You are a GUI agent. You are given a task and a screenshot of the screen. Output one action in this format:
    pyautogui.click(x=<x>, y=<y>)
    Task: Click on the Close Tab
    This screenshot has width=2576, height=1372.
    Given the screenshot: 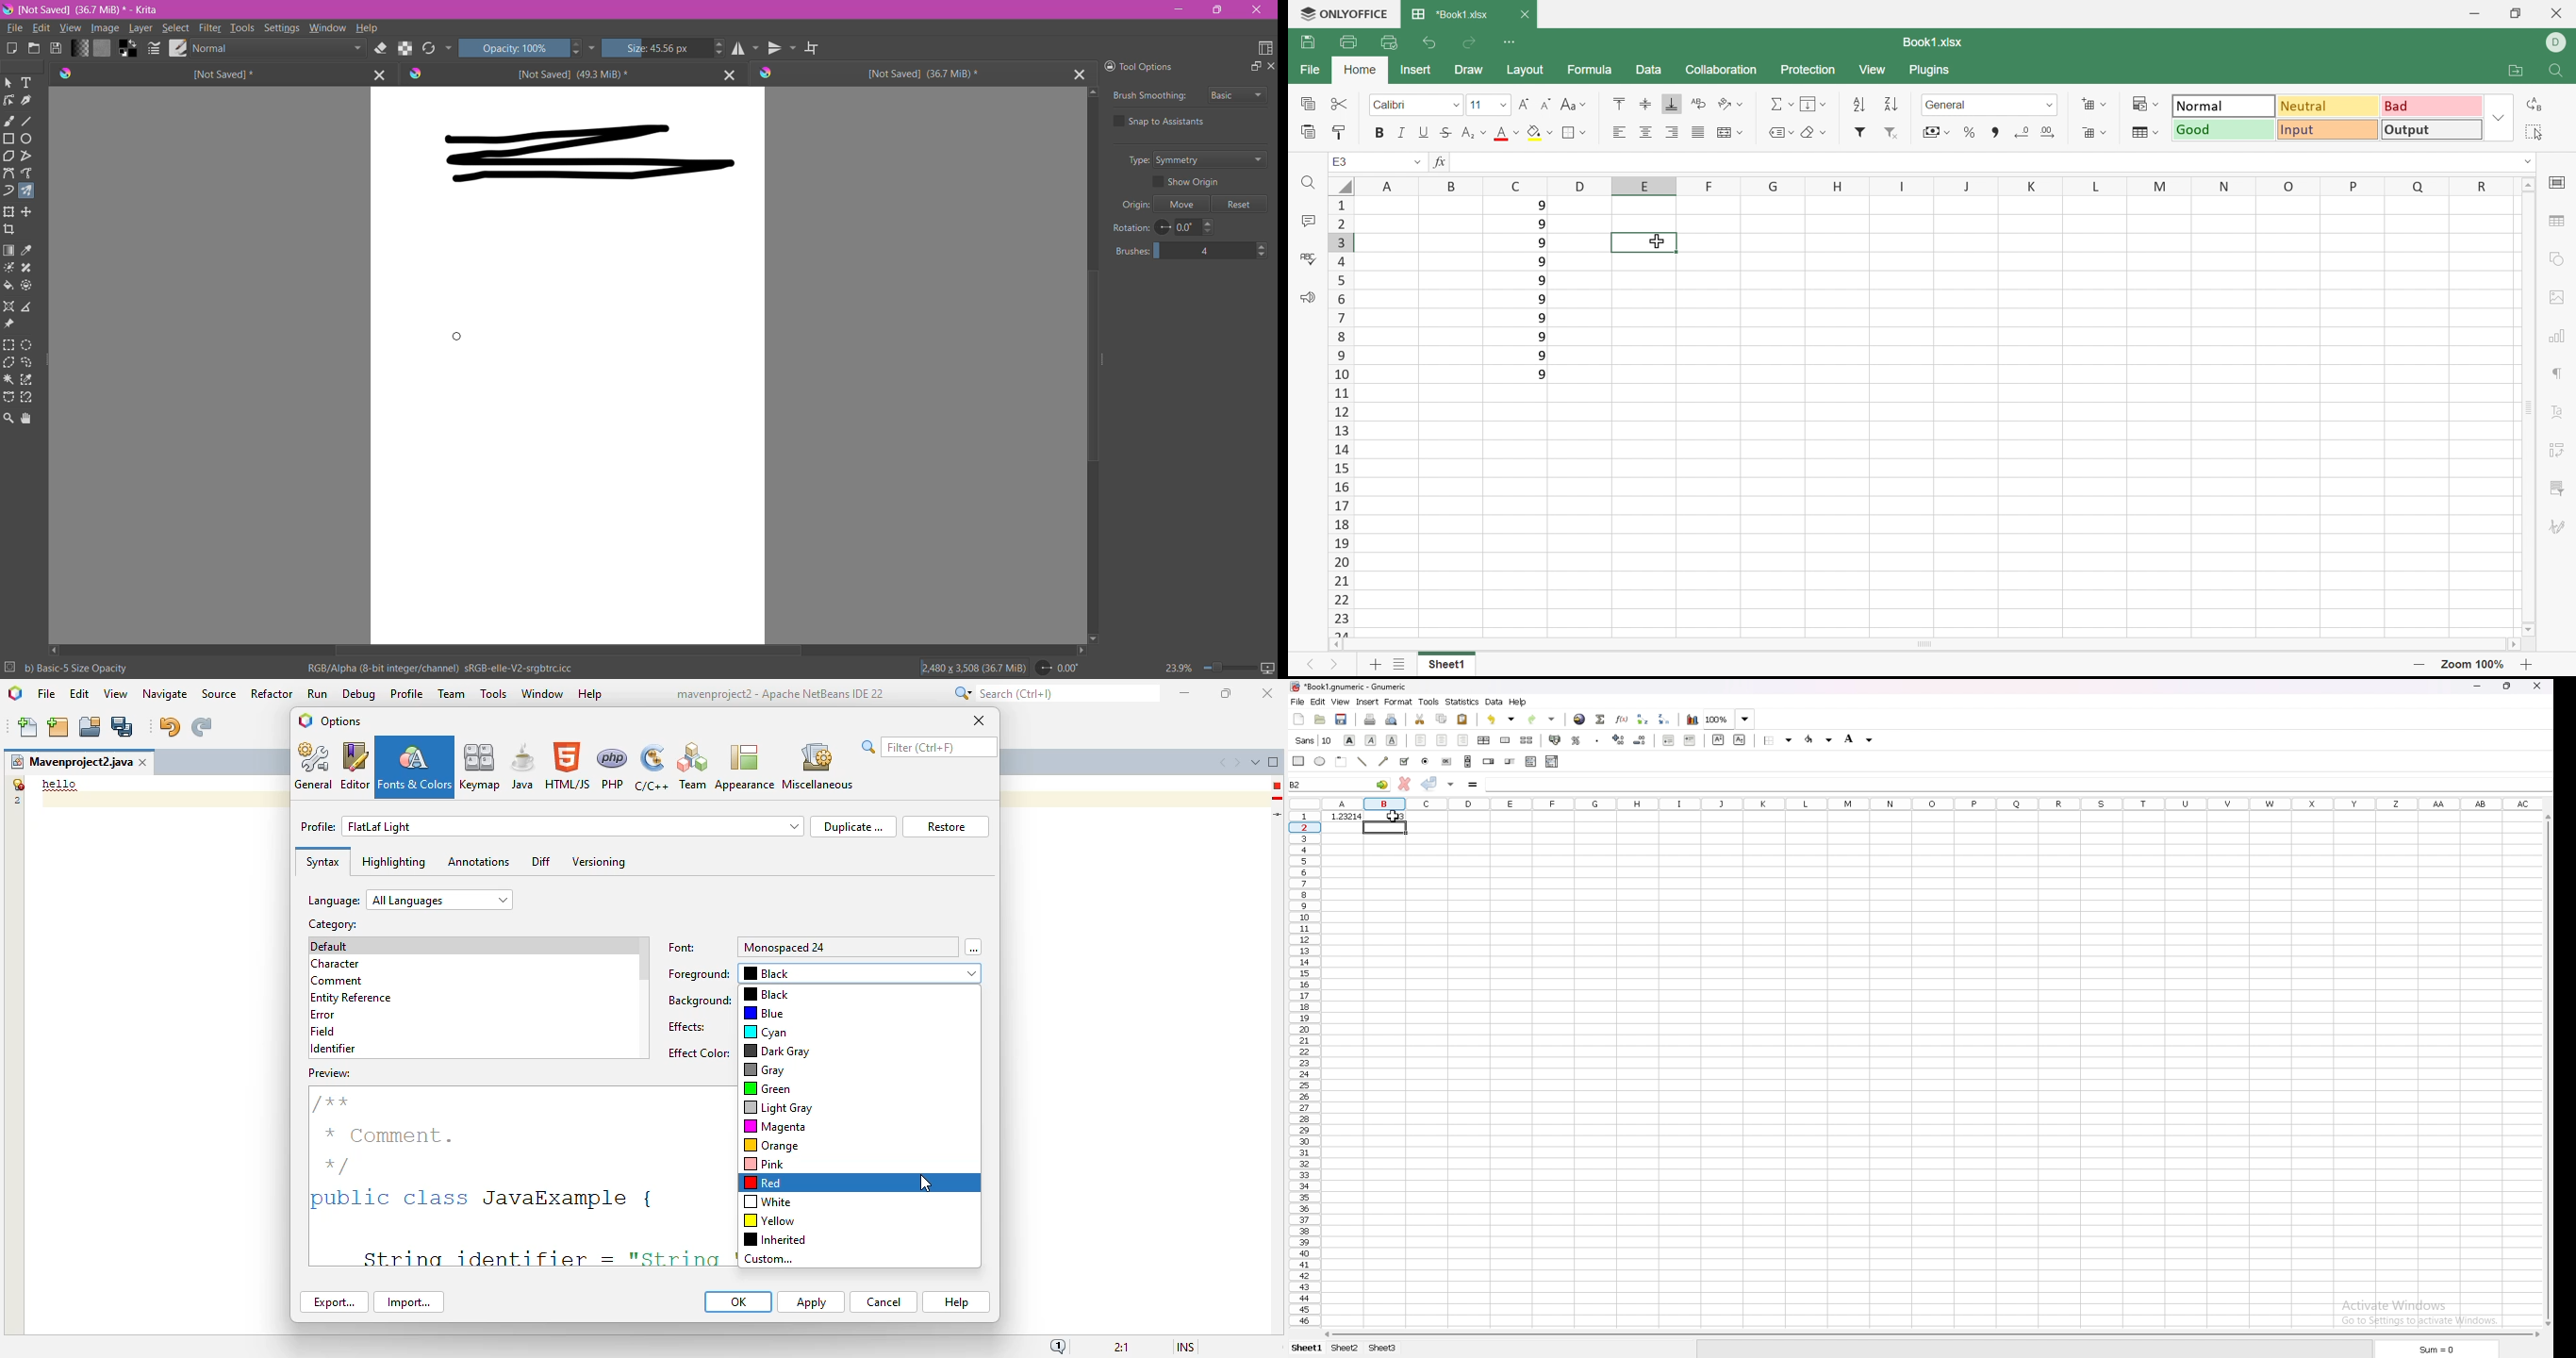 What is the action you would take?
    pyautogui.click(x=377, y=74)
    